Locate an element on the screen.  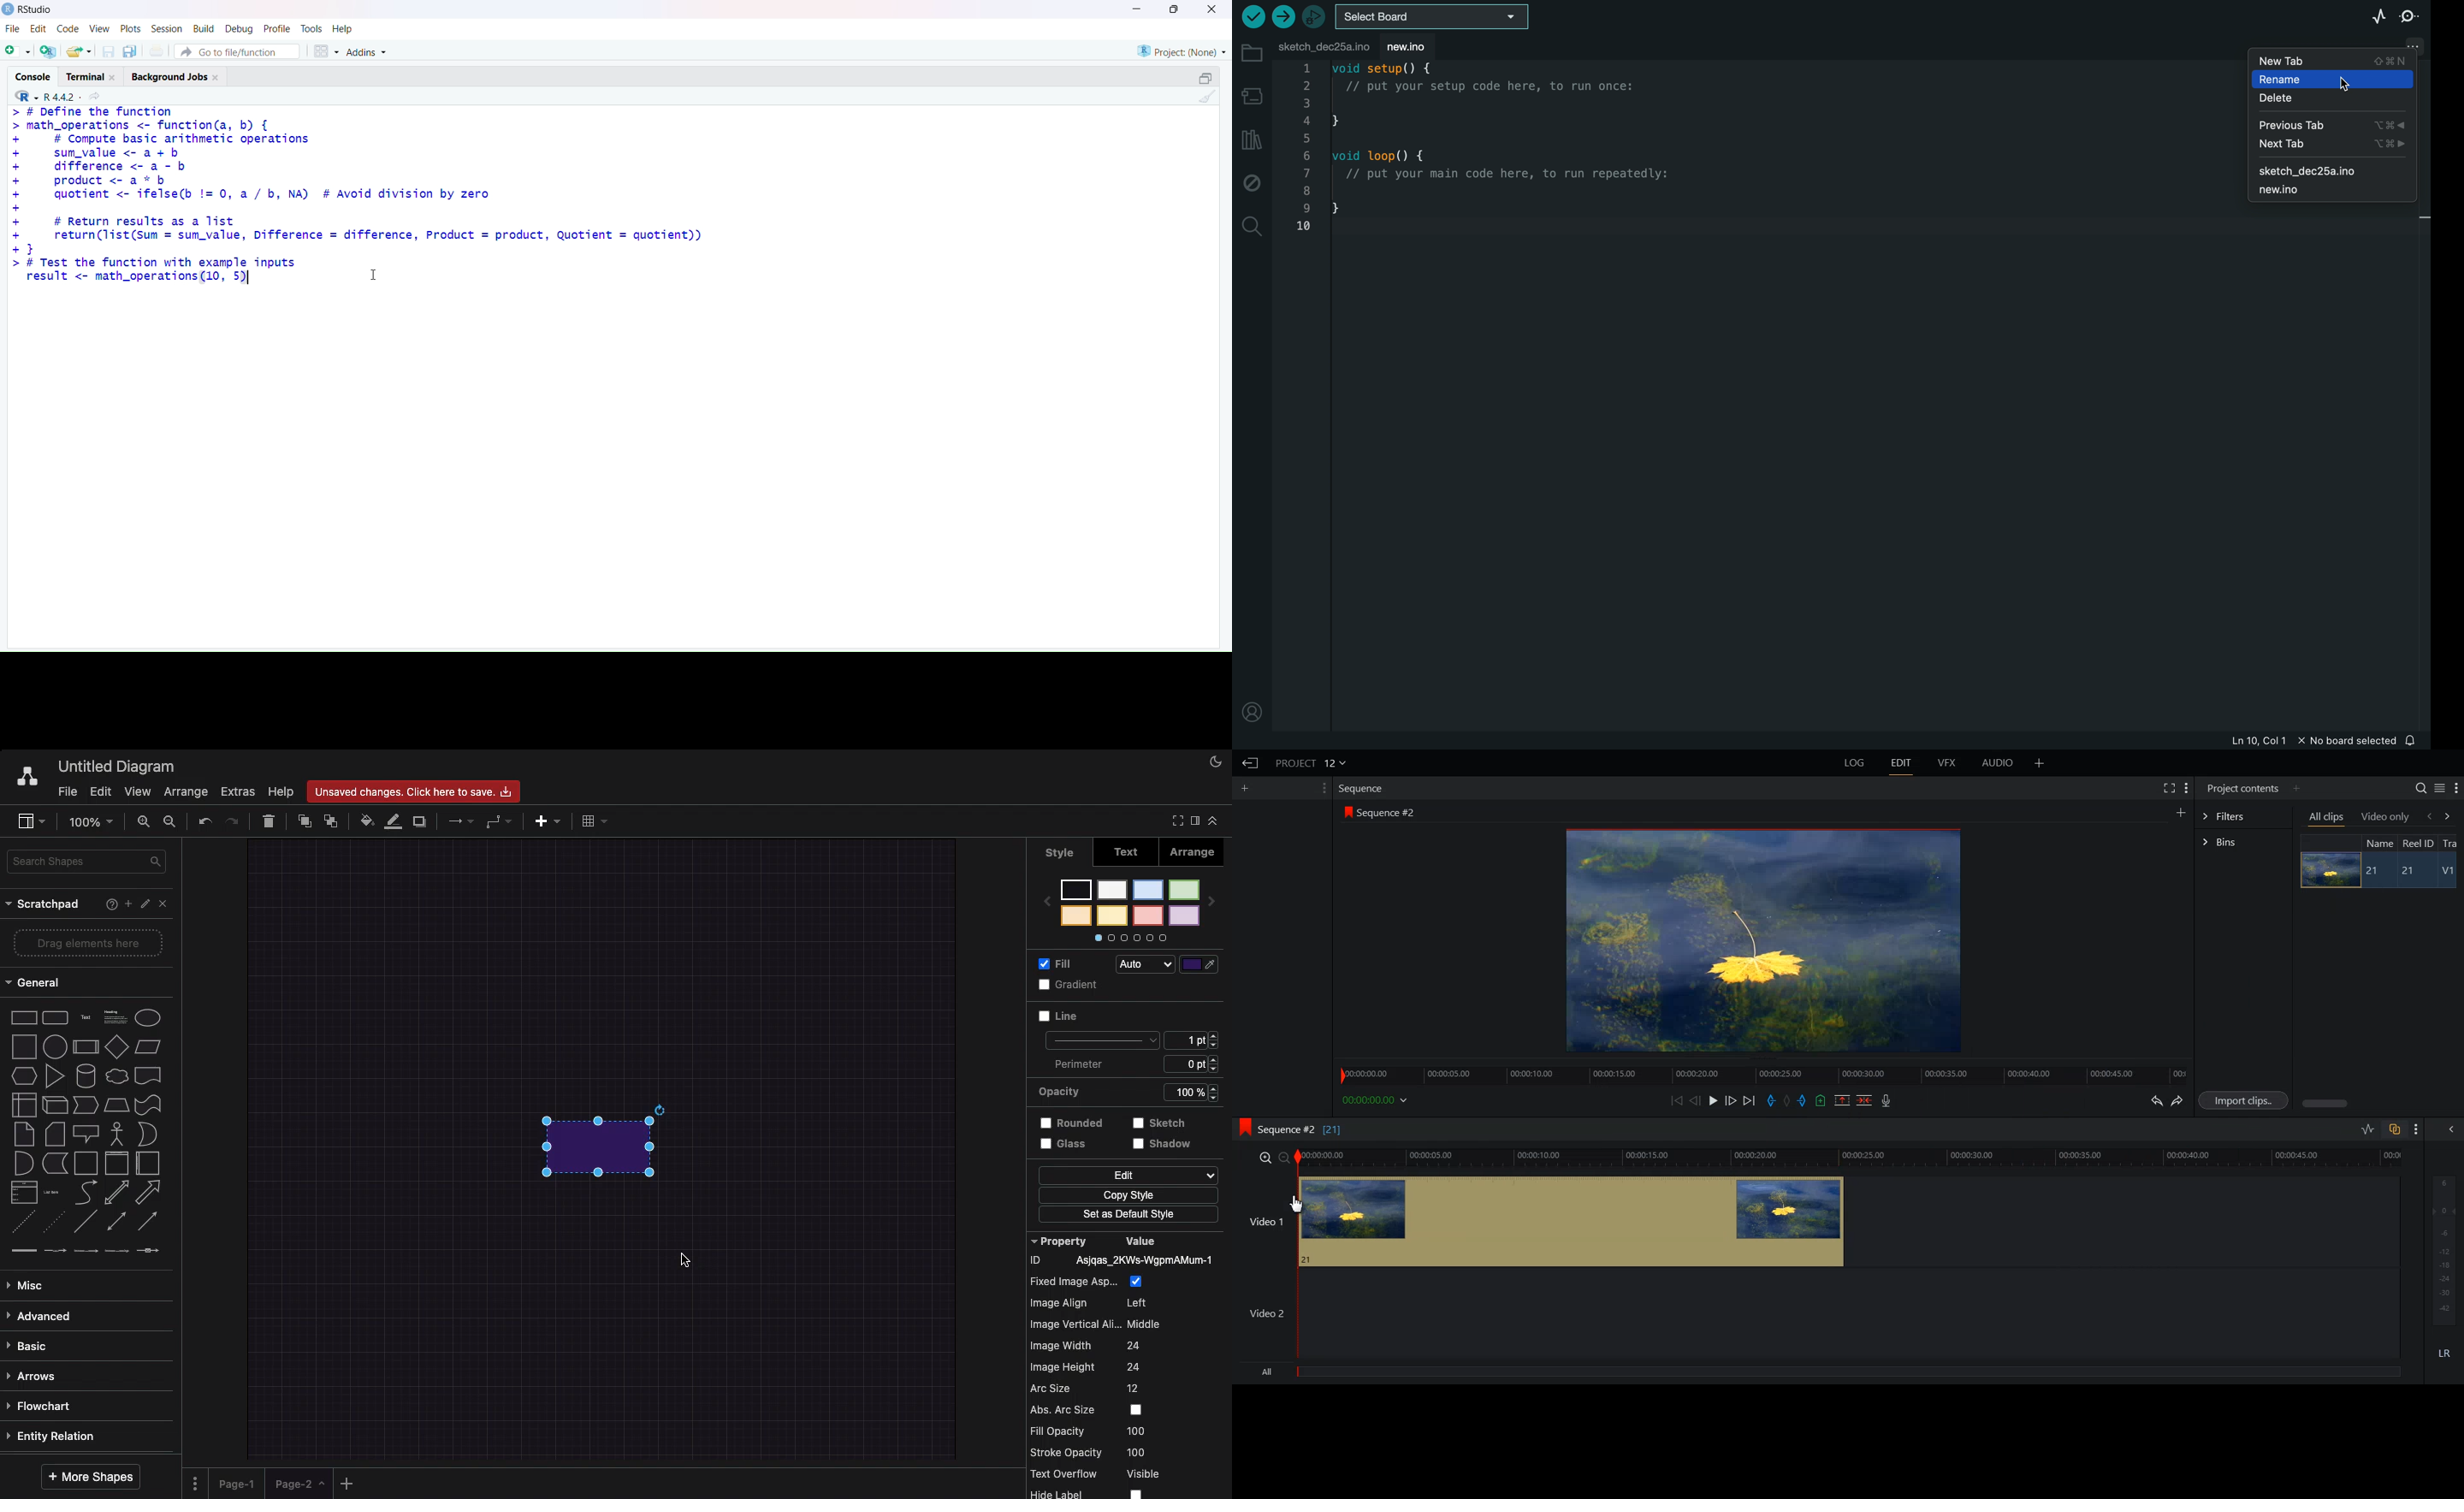
new is located at coordinates (2332, 192).